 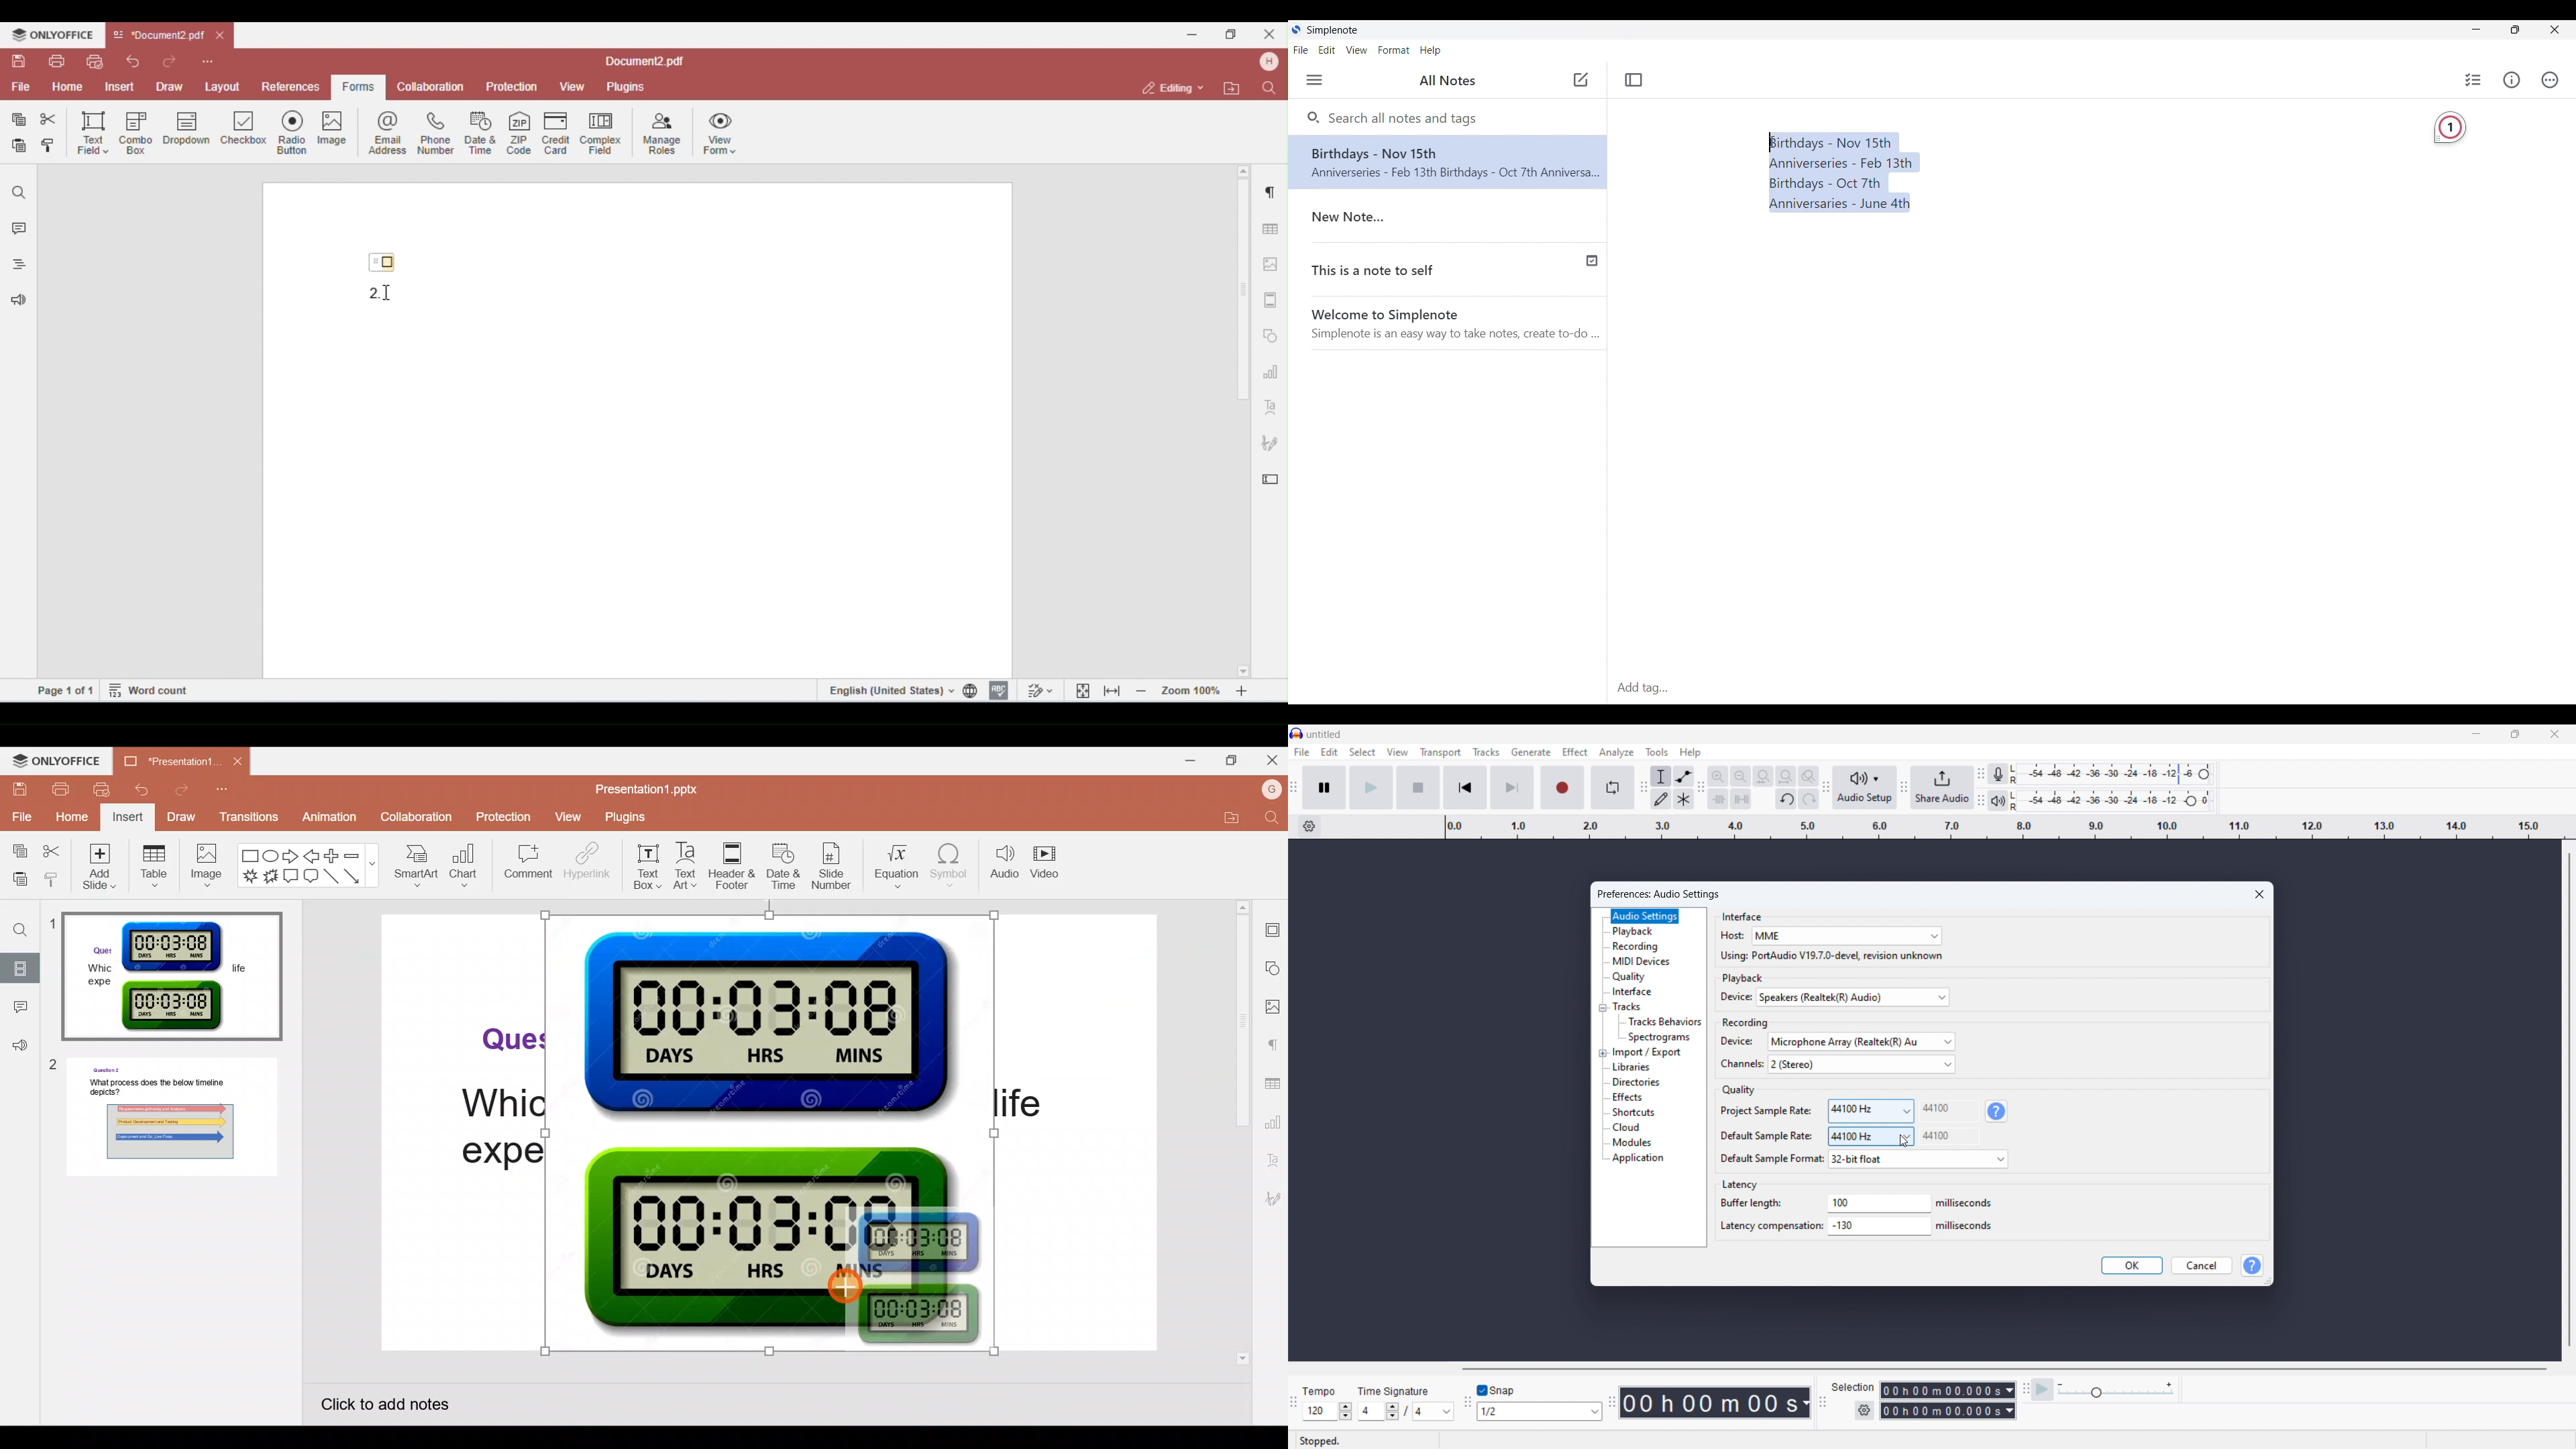 I want to click on Arrow, so click(x=356, y=878).